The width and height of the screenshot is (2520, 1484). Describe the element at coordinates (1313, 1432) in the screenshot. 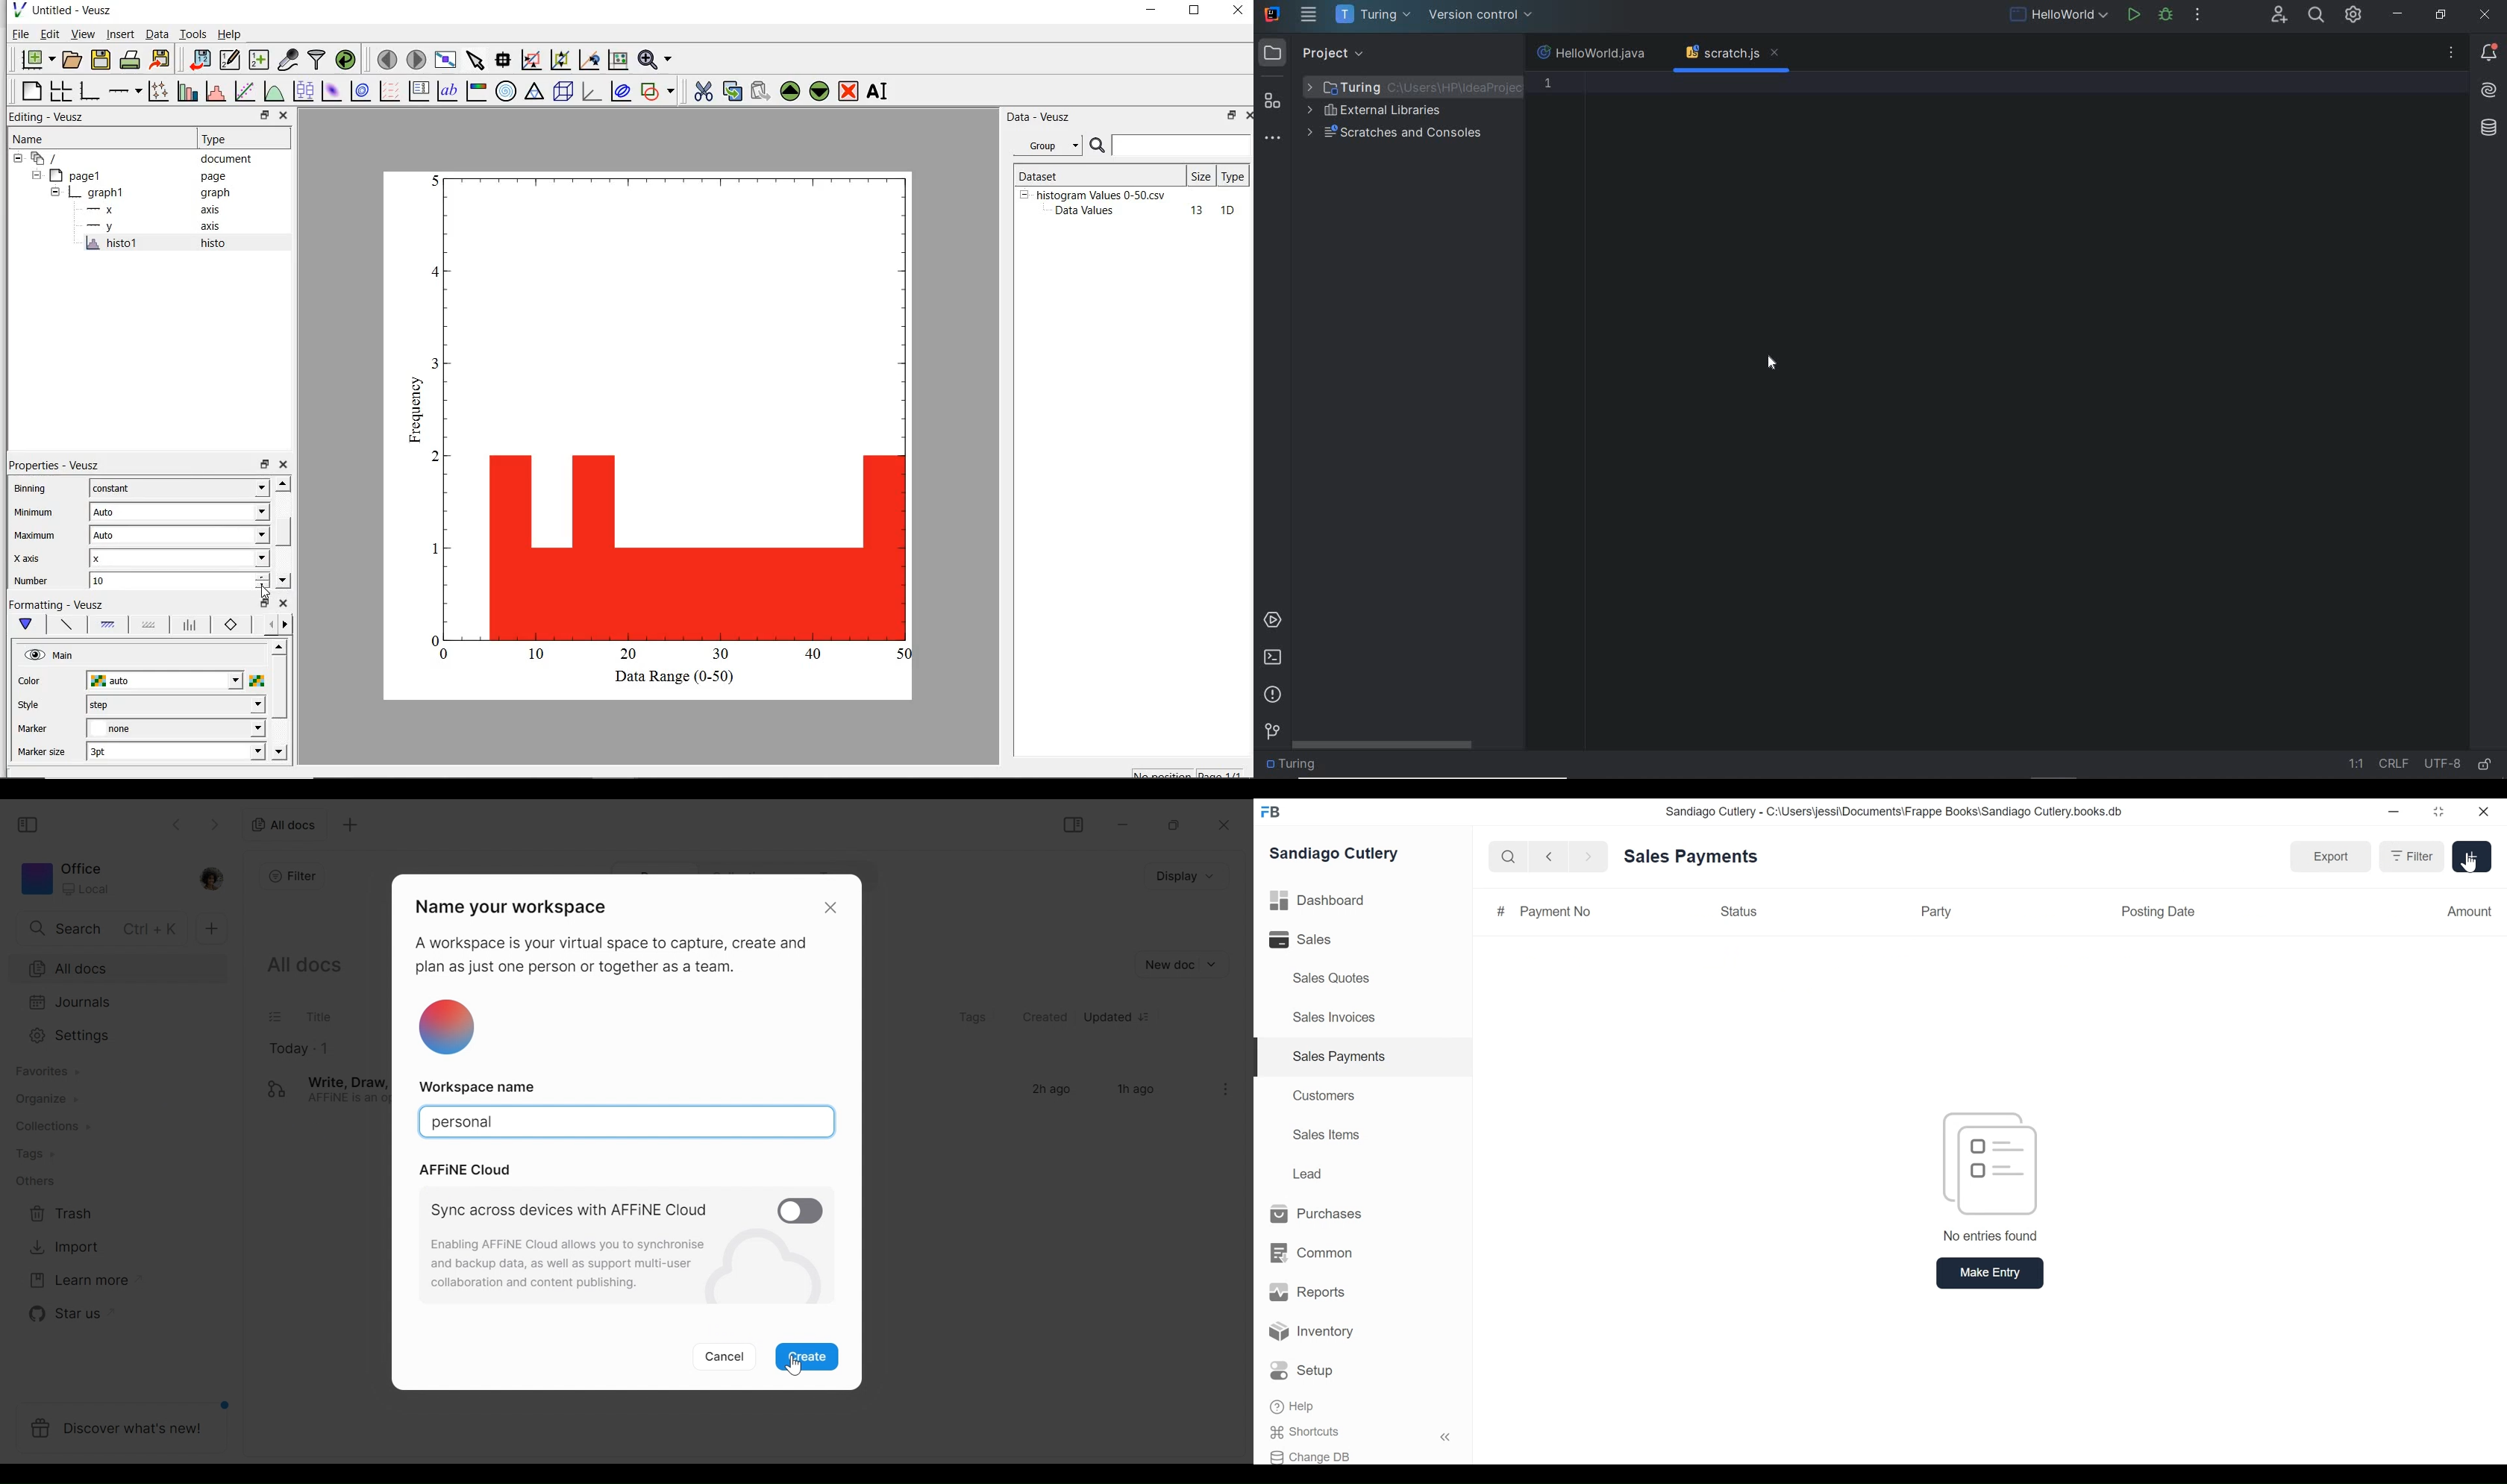

I see `Shortcuts` at that location.